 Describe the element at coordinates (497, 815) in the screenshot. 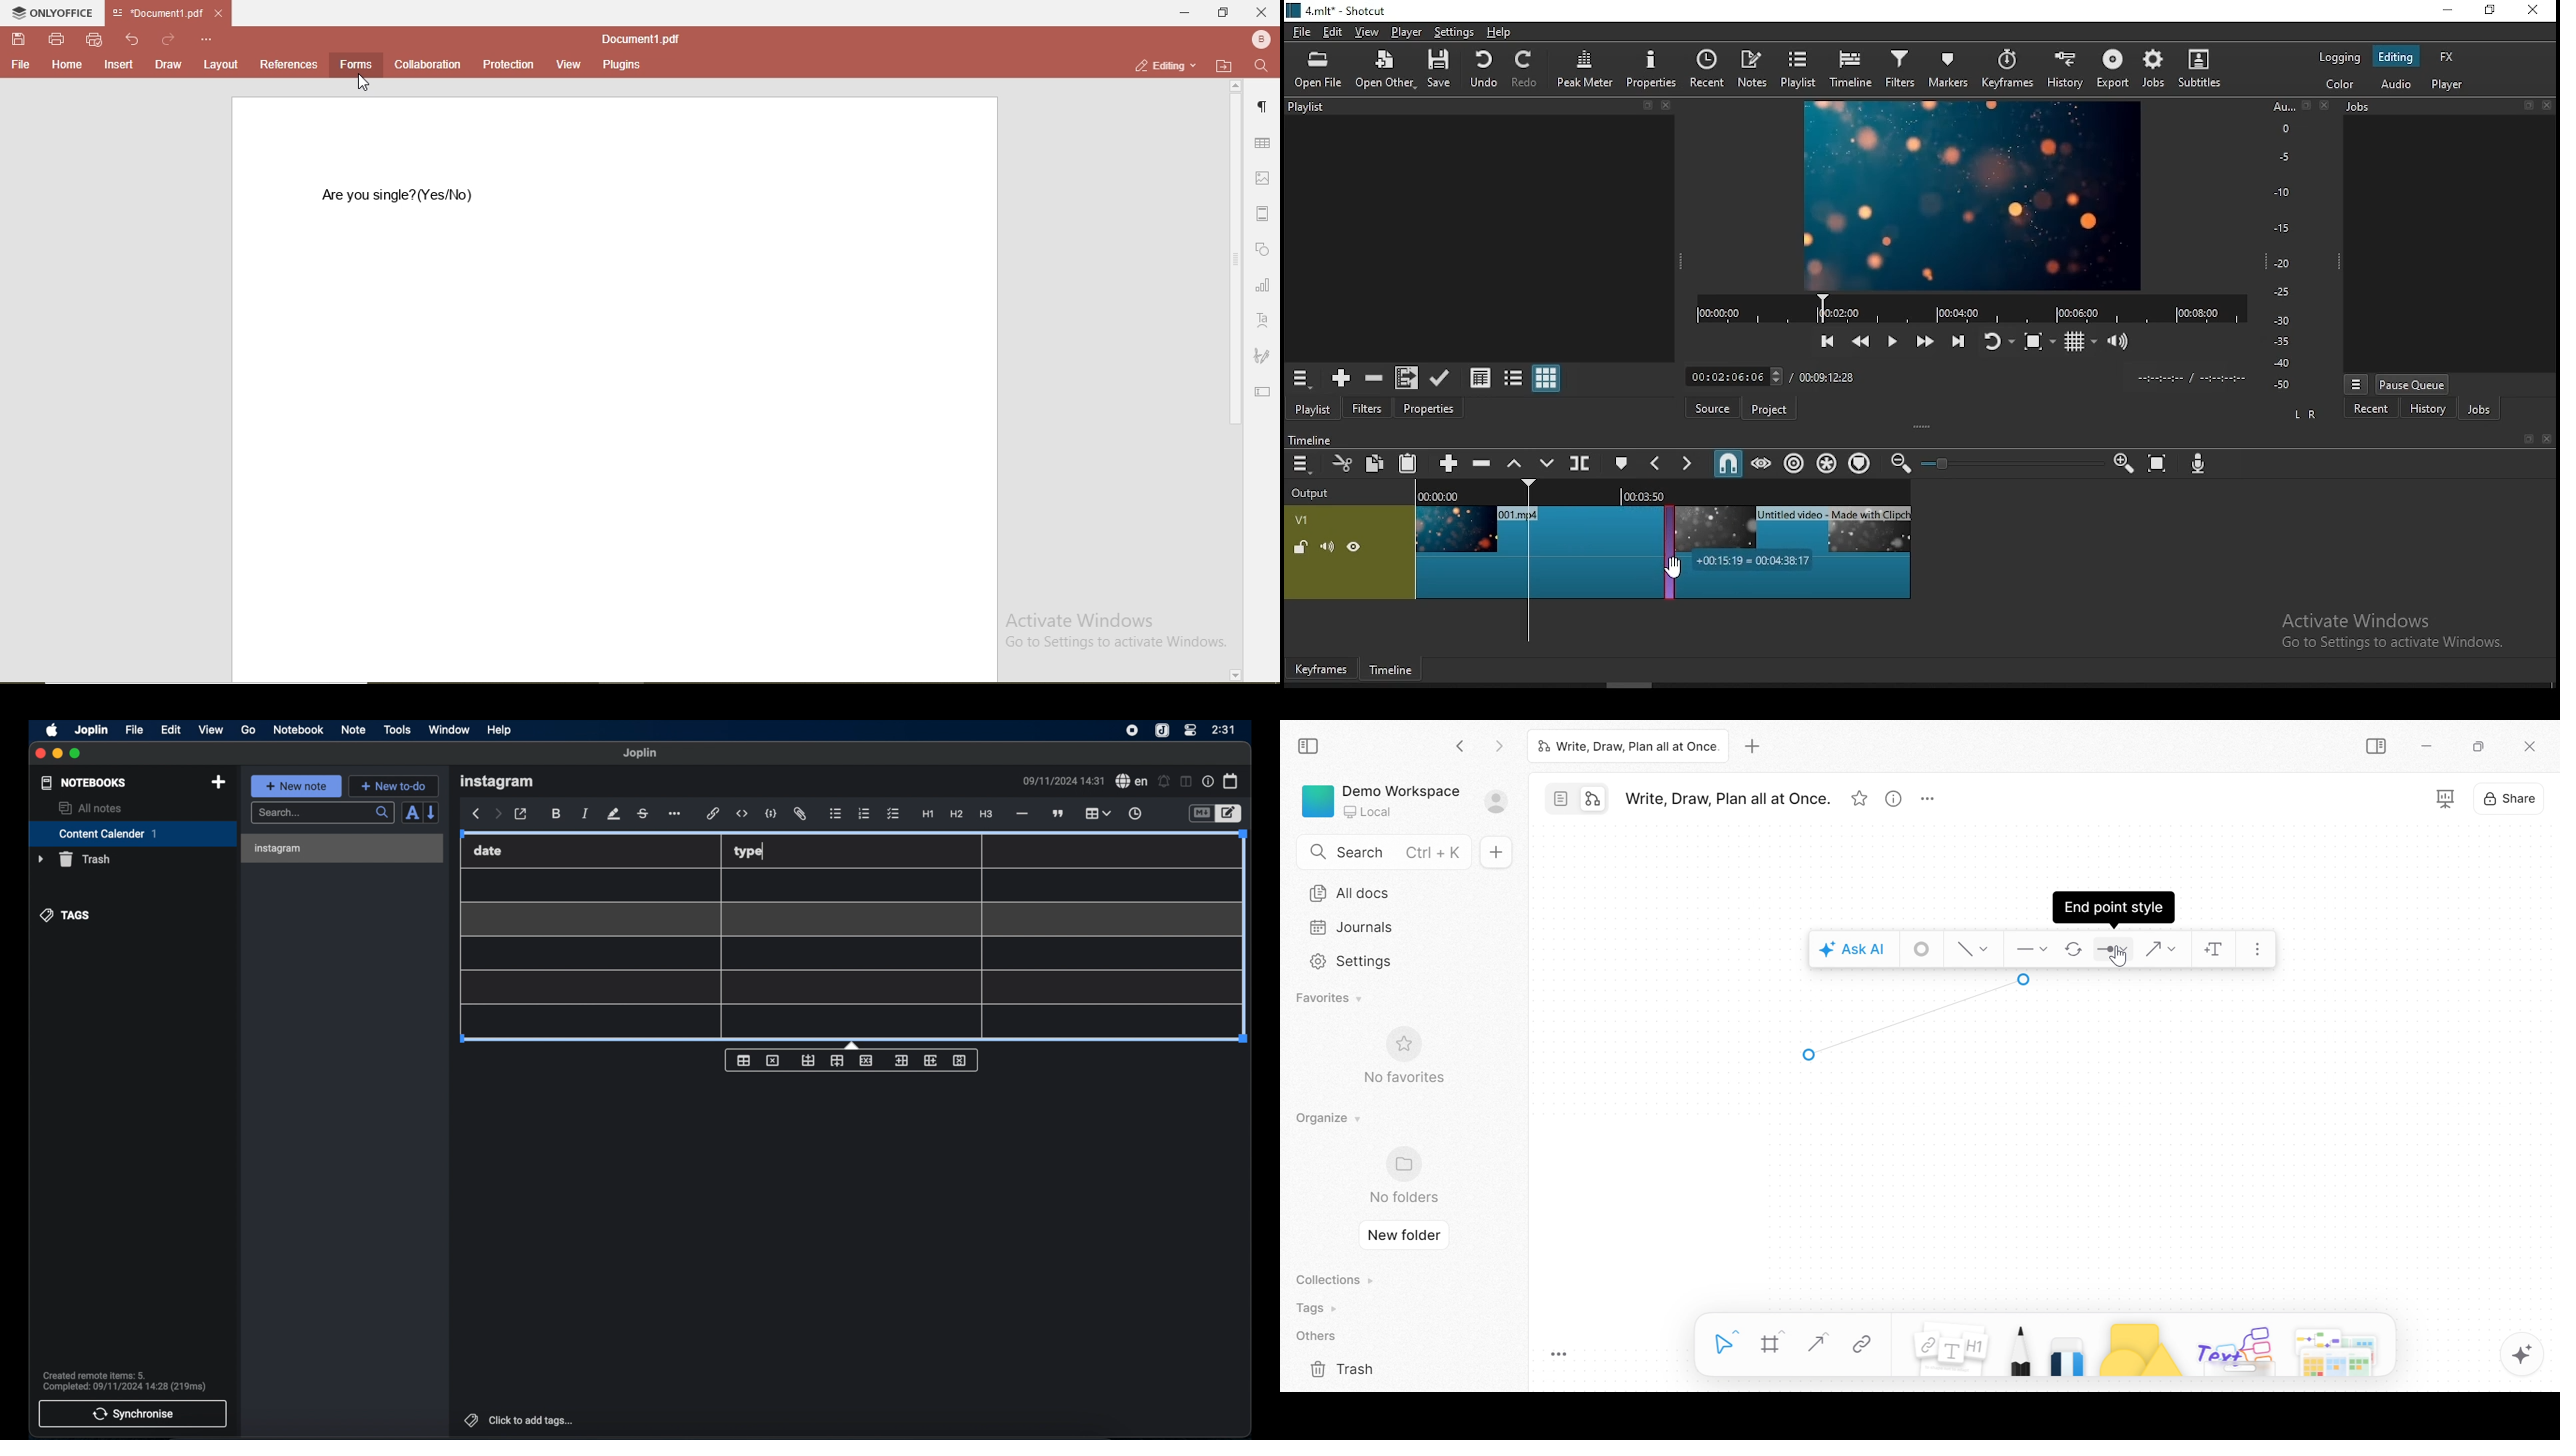

I see `forward` at that location.